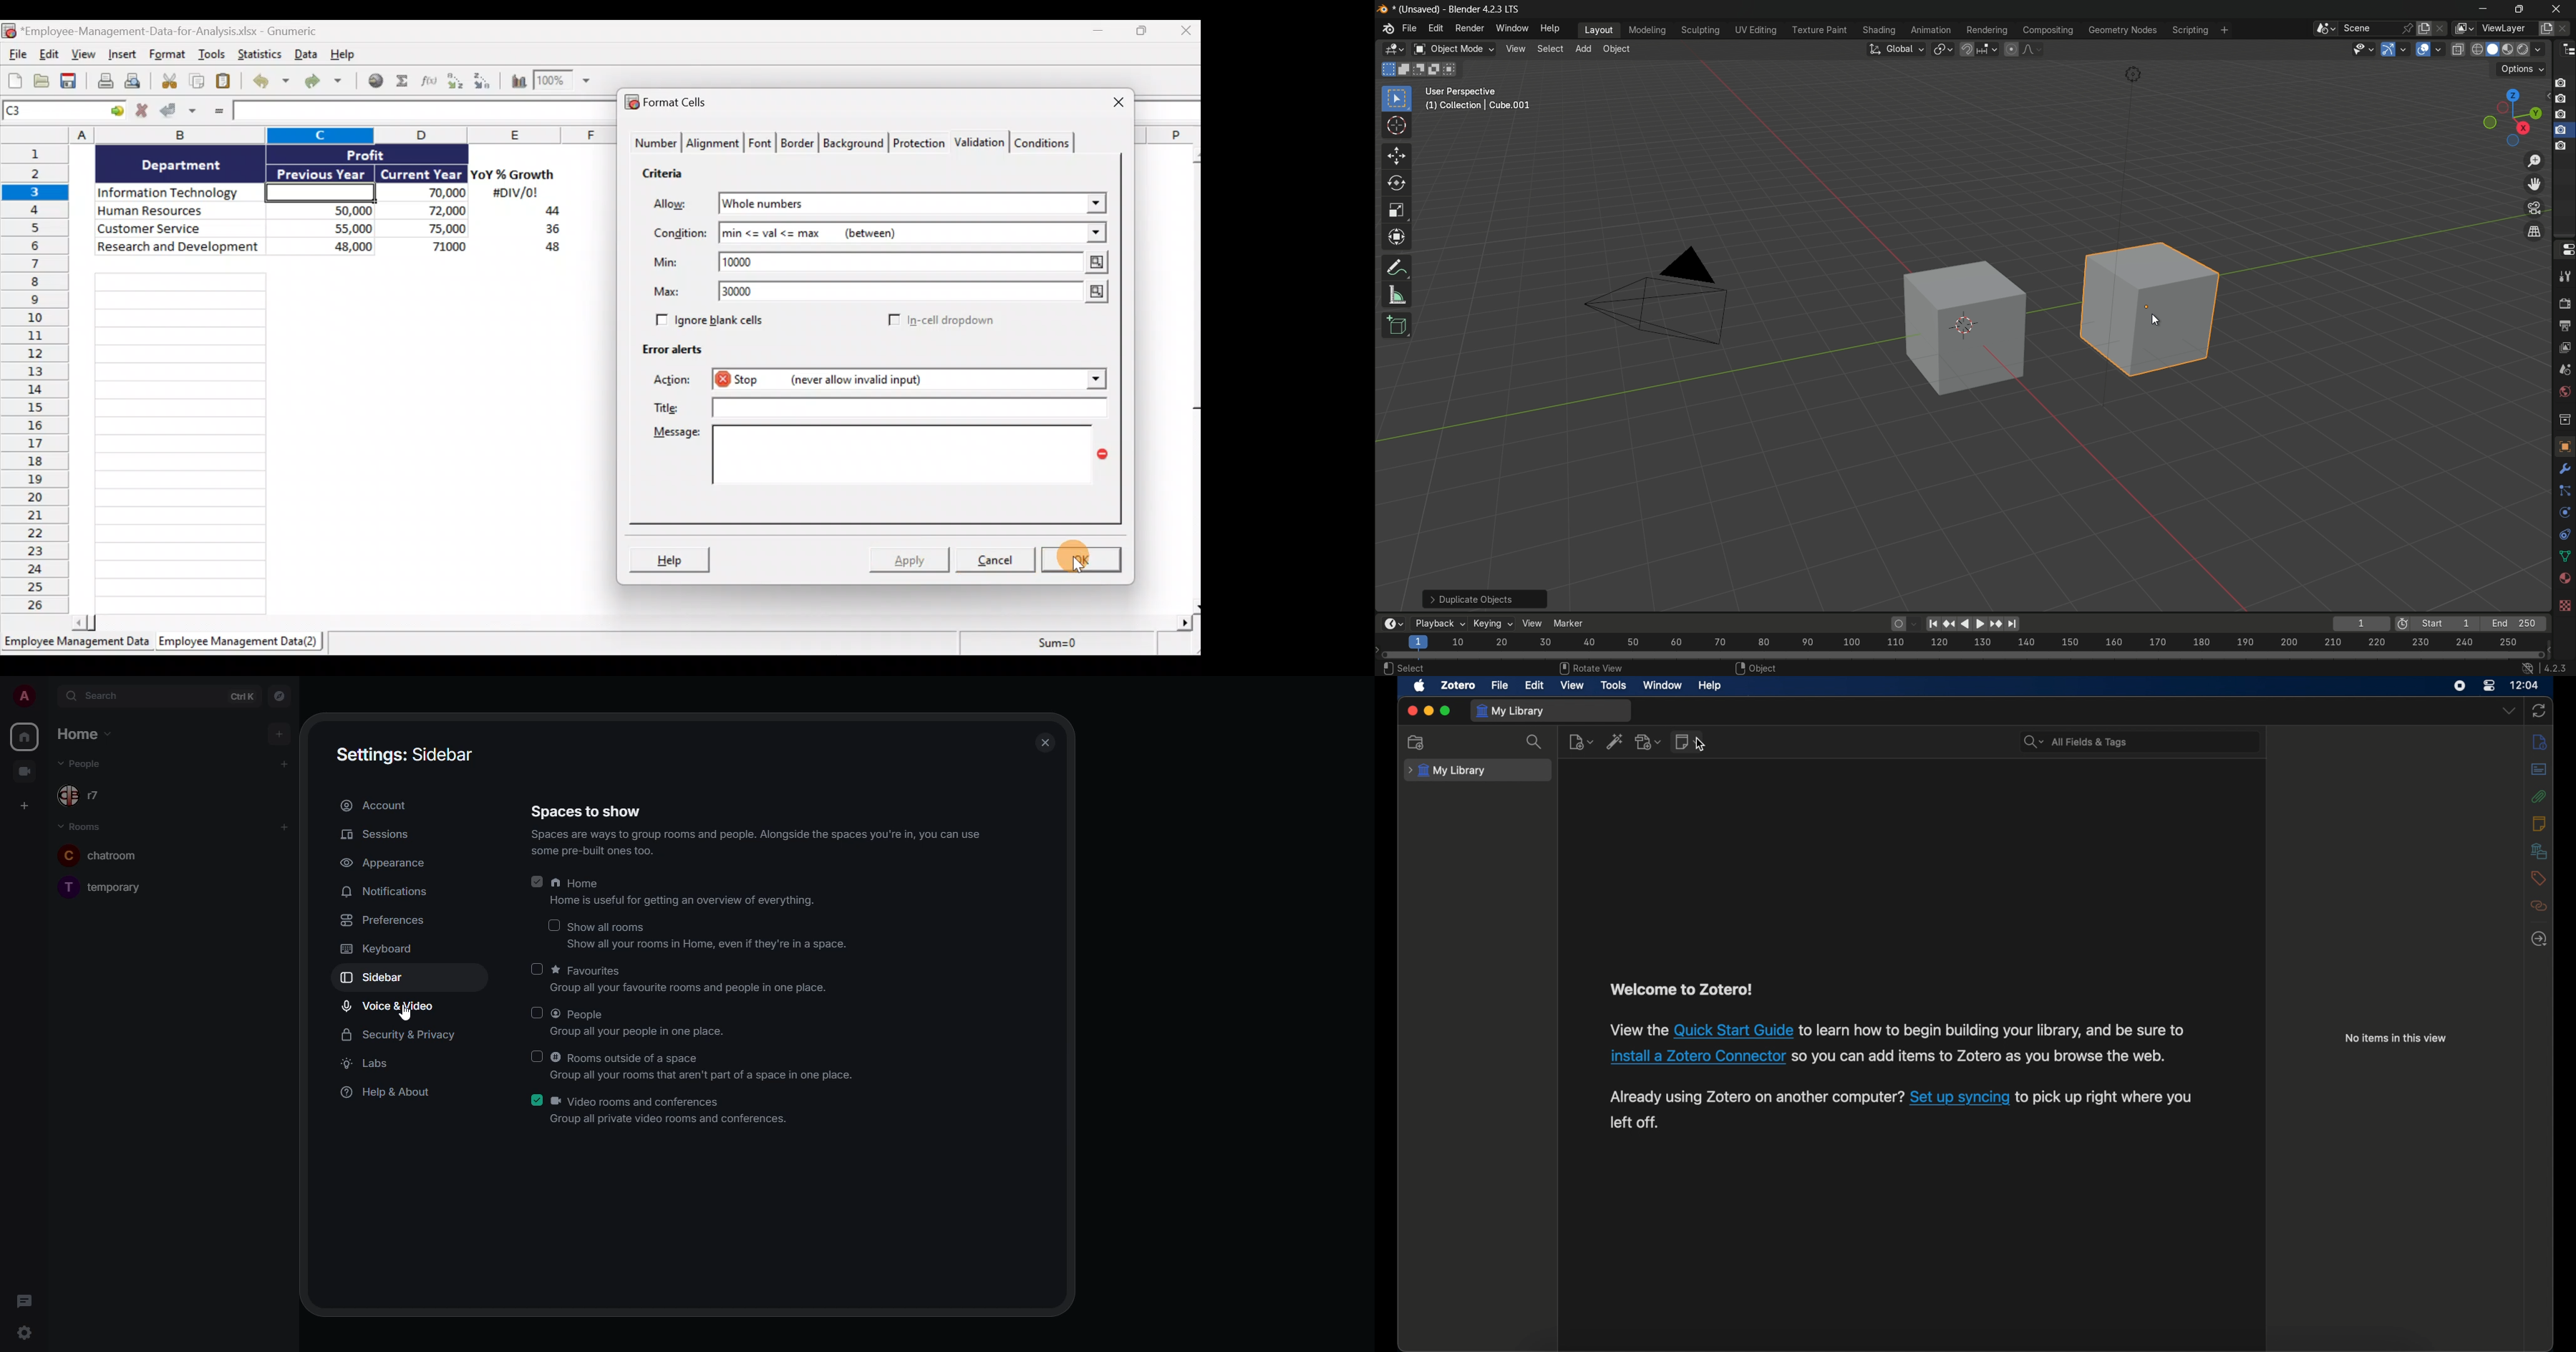 The image size is (2576, 1372). I want to click on Select, so click(1402, 667).